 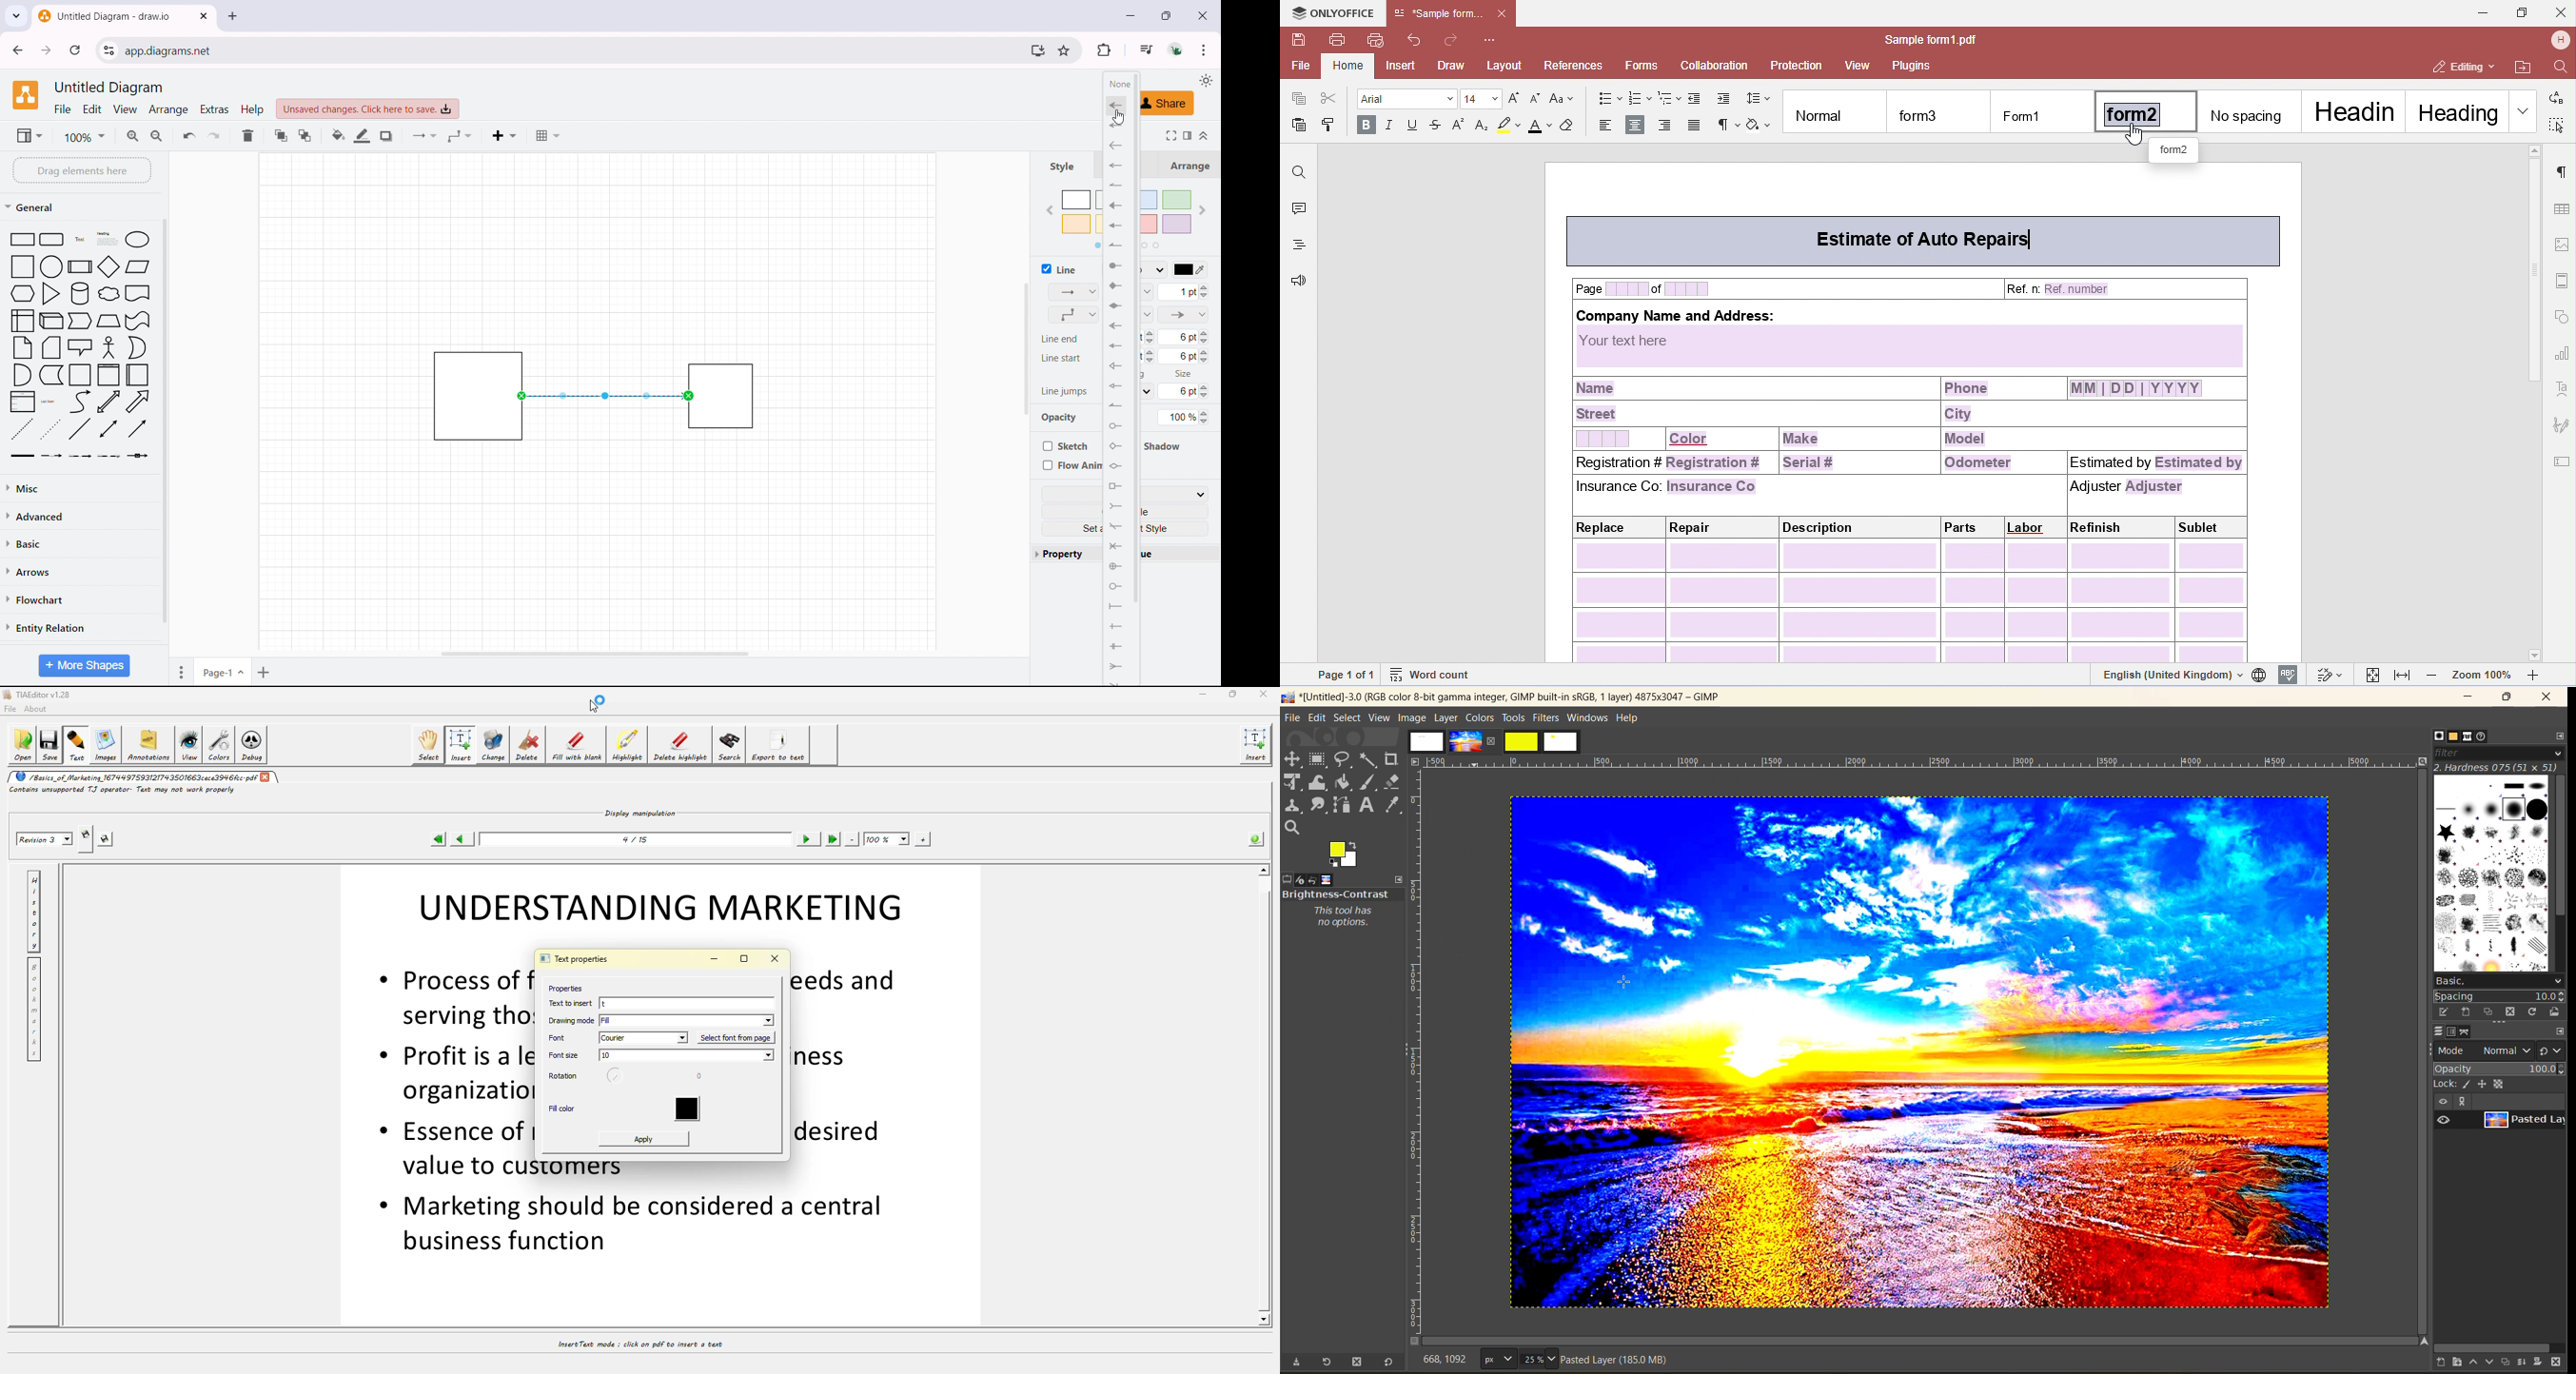 What do you see at coordinates (84, 137) in the screenshot?
I see `zoom level` at bounding box center [84, 137].